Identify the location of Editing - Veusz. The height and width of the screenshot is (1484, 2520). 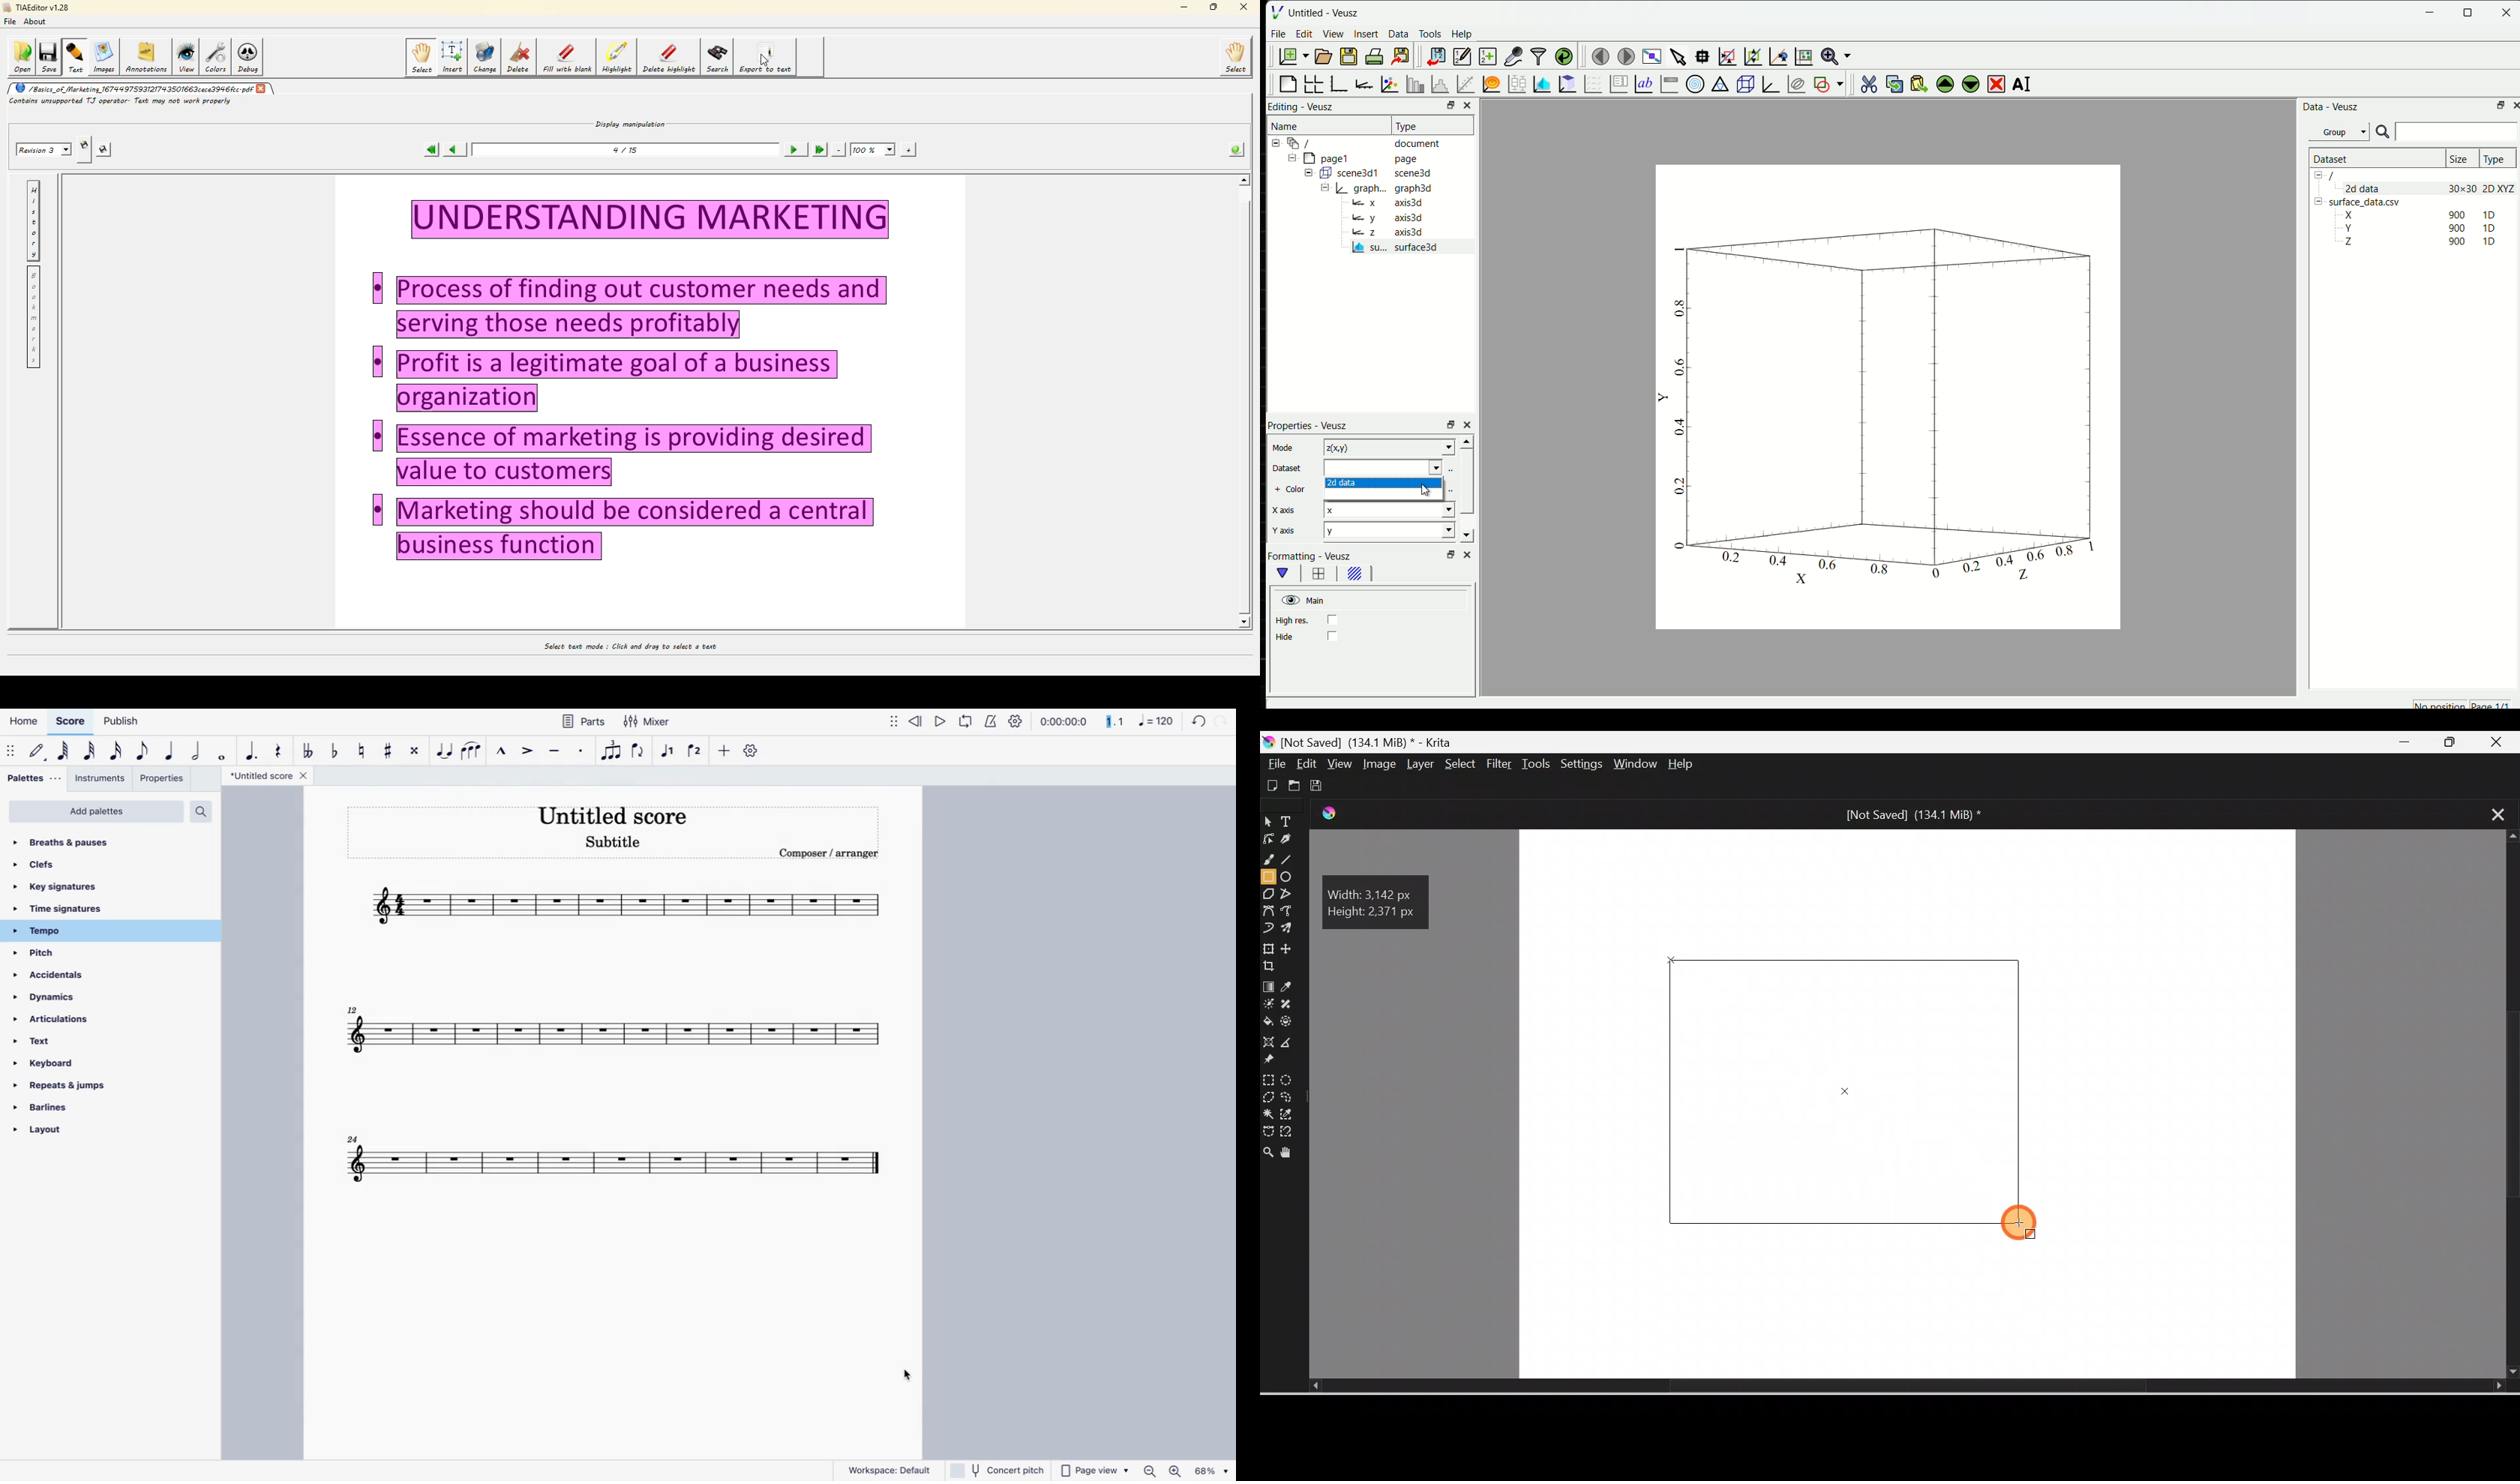
(1303, 107).